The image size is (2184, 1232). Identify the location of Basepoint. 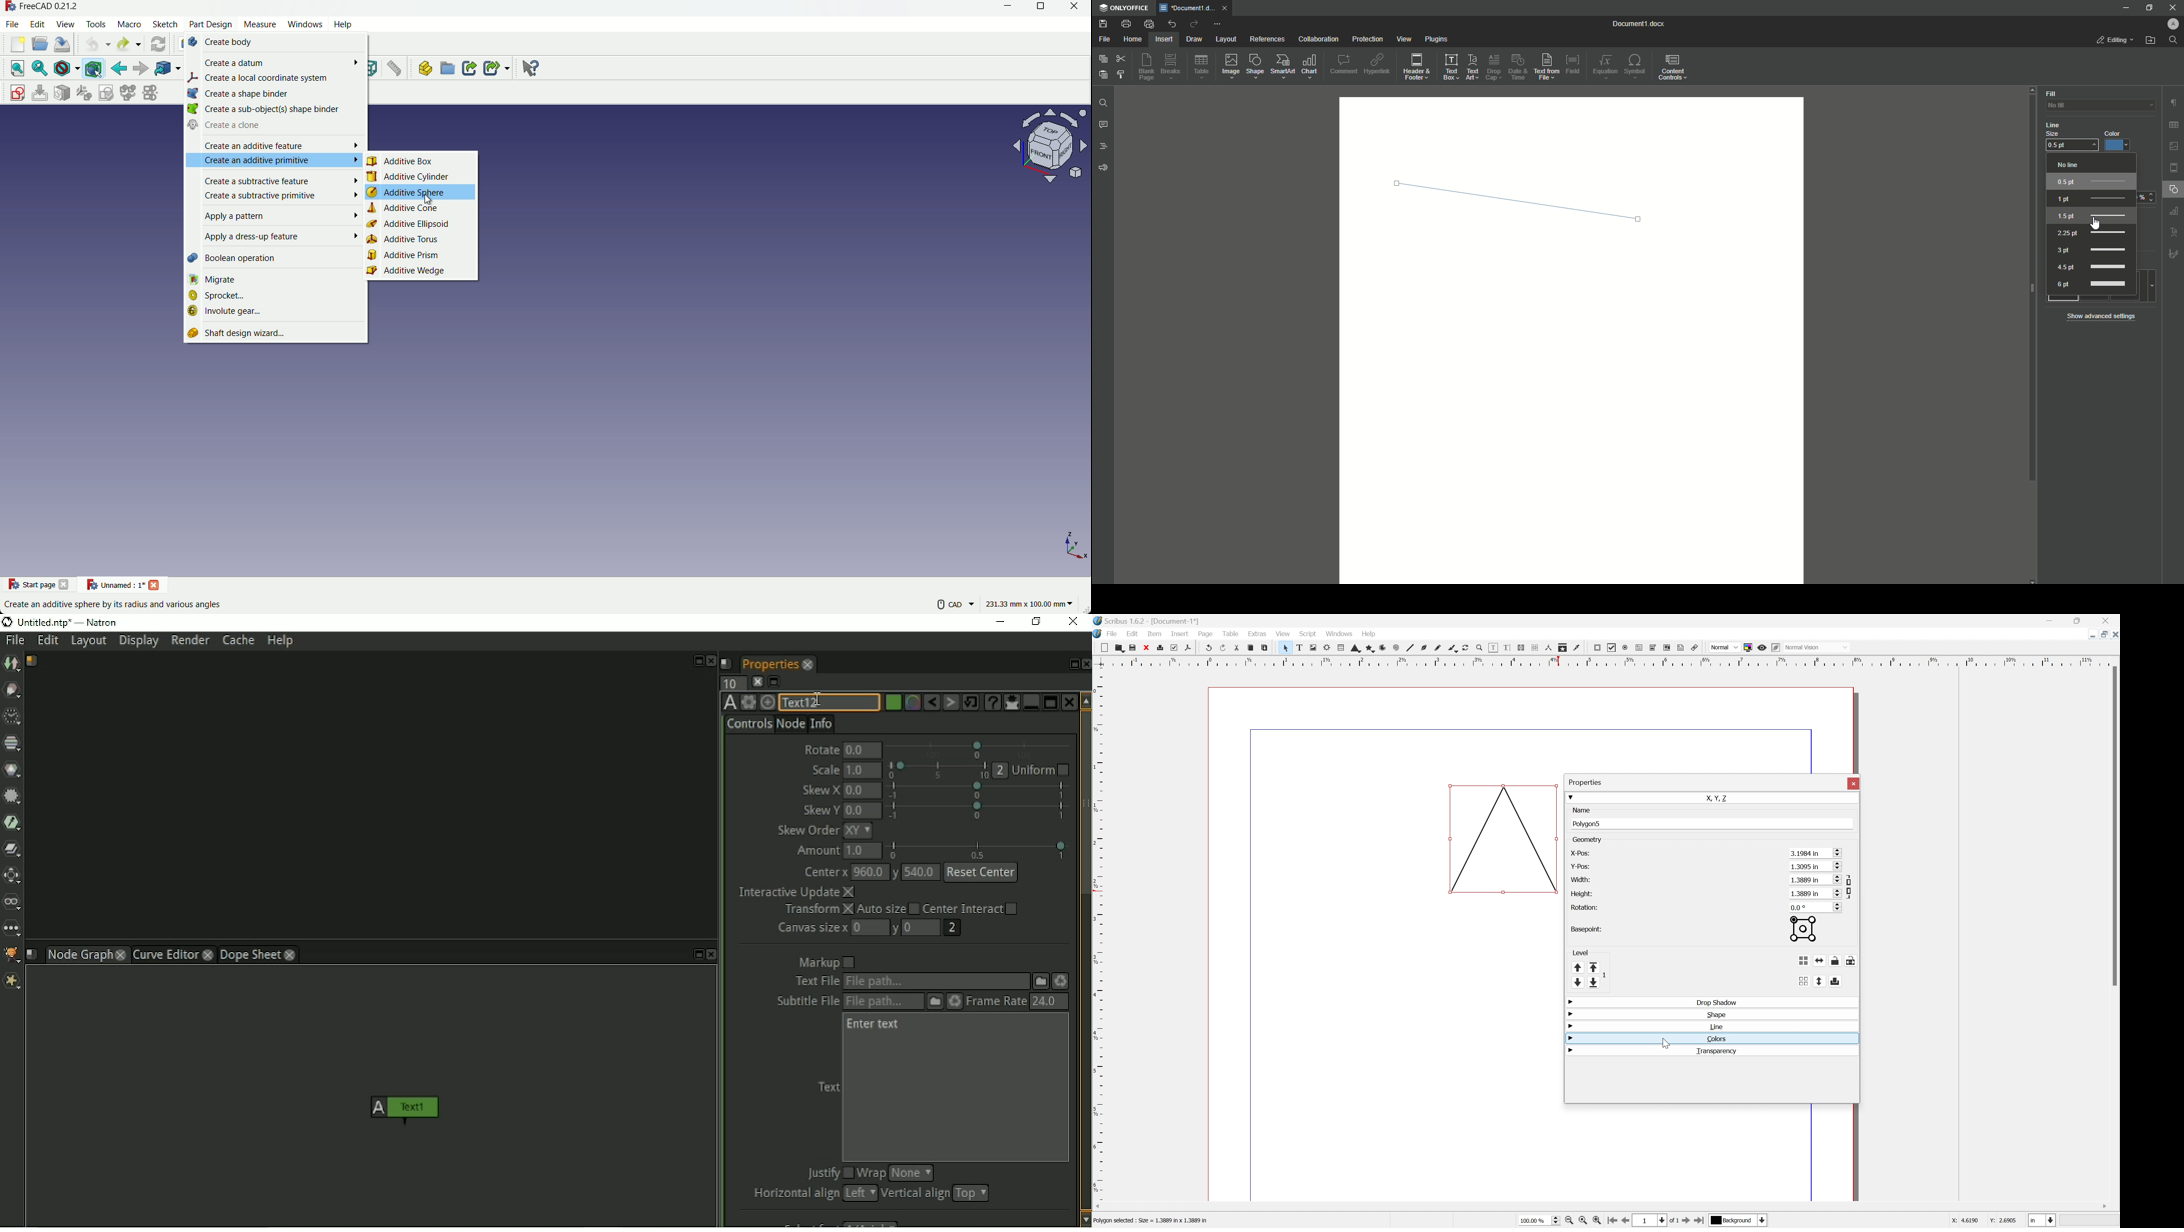
(1803, 930).